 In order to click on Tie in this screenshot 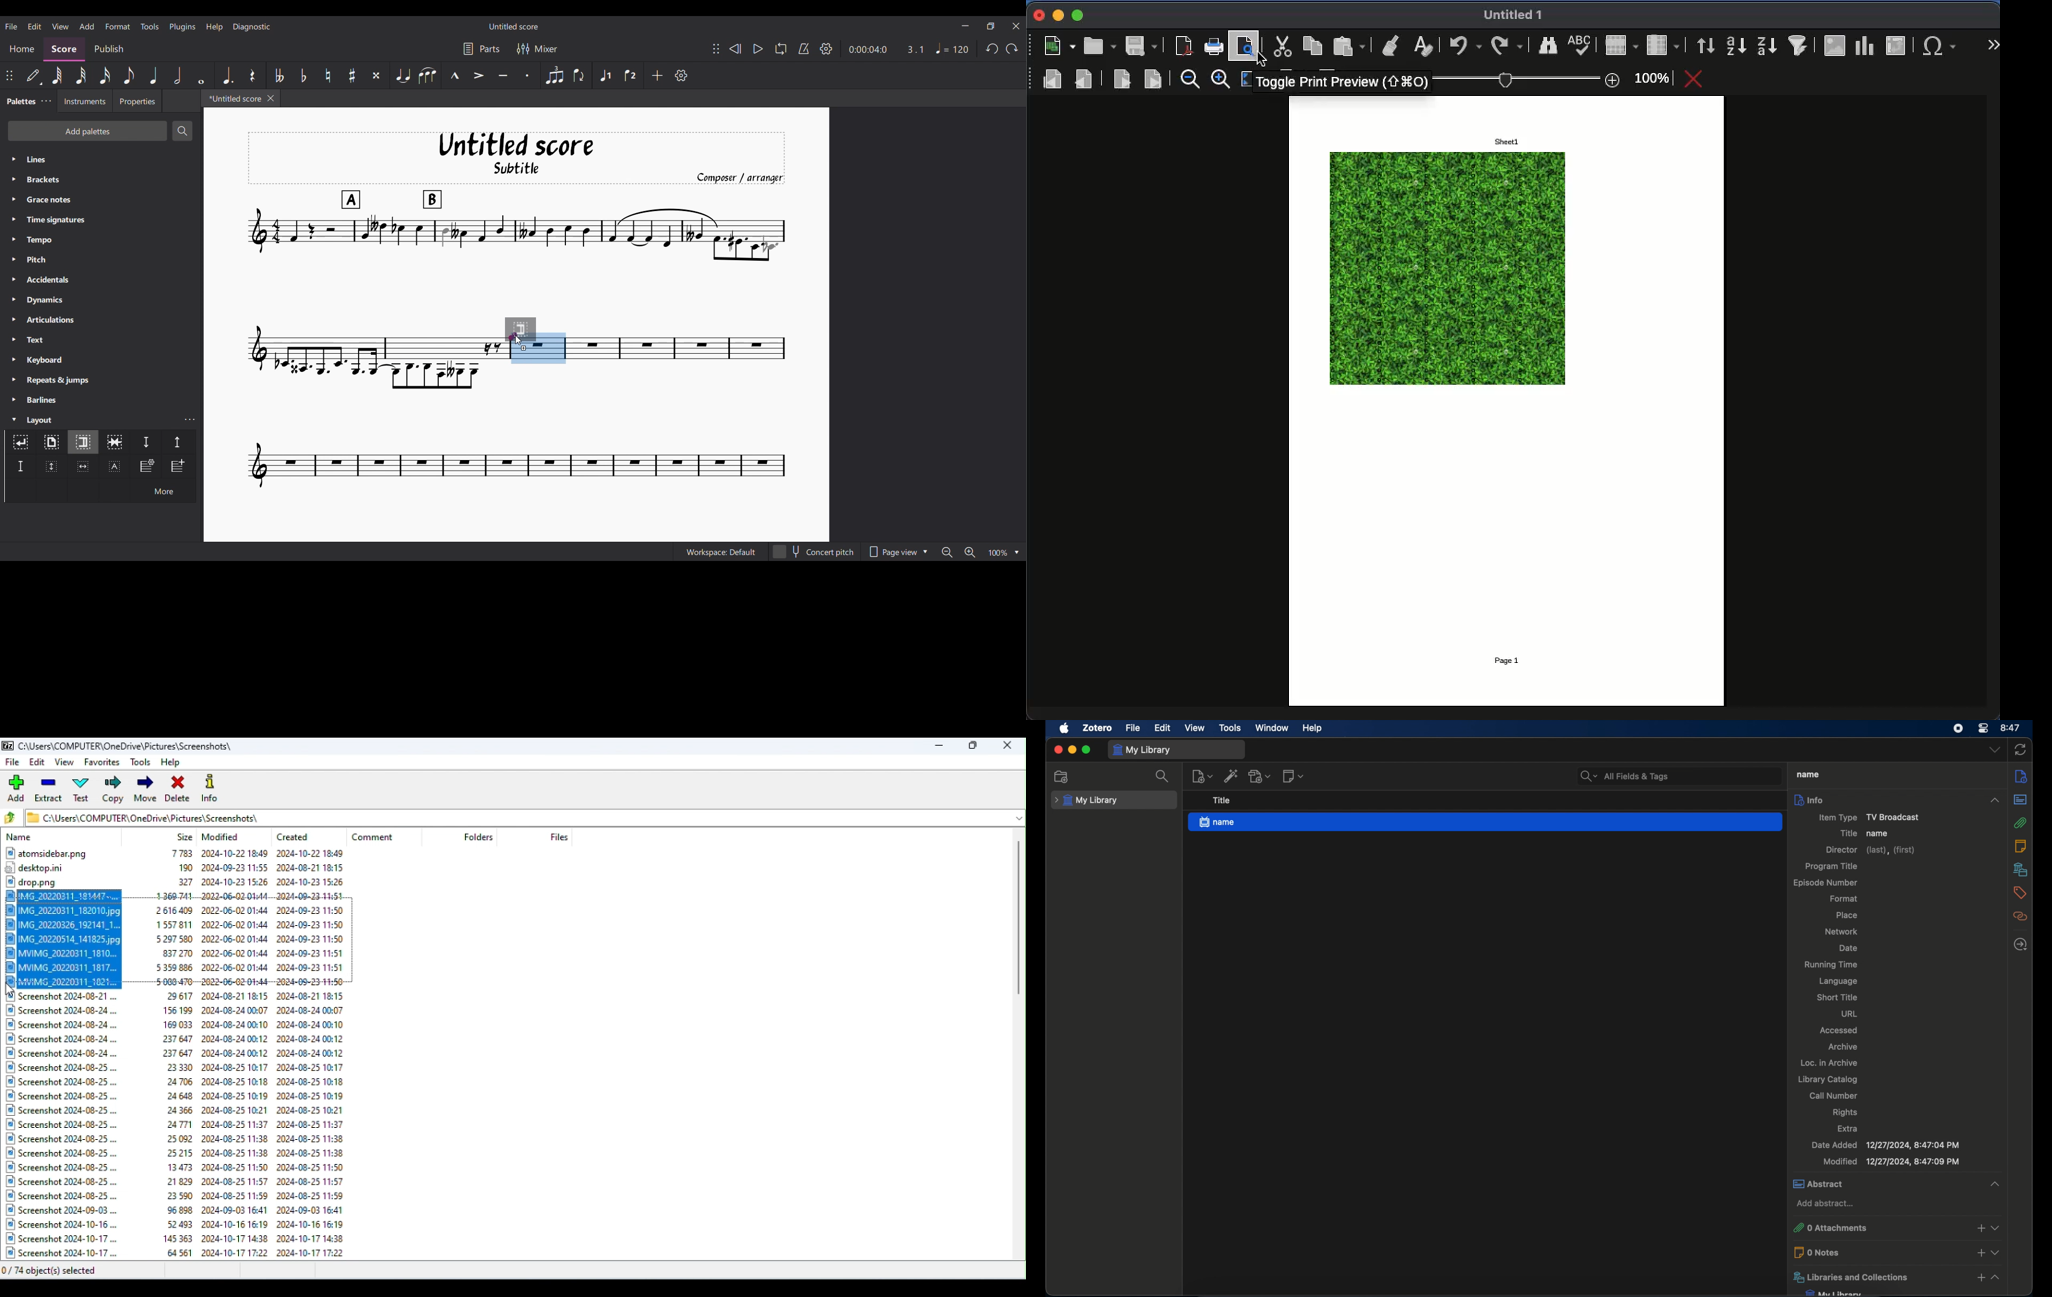, I will do `click(402, 75)`.